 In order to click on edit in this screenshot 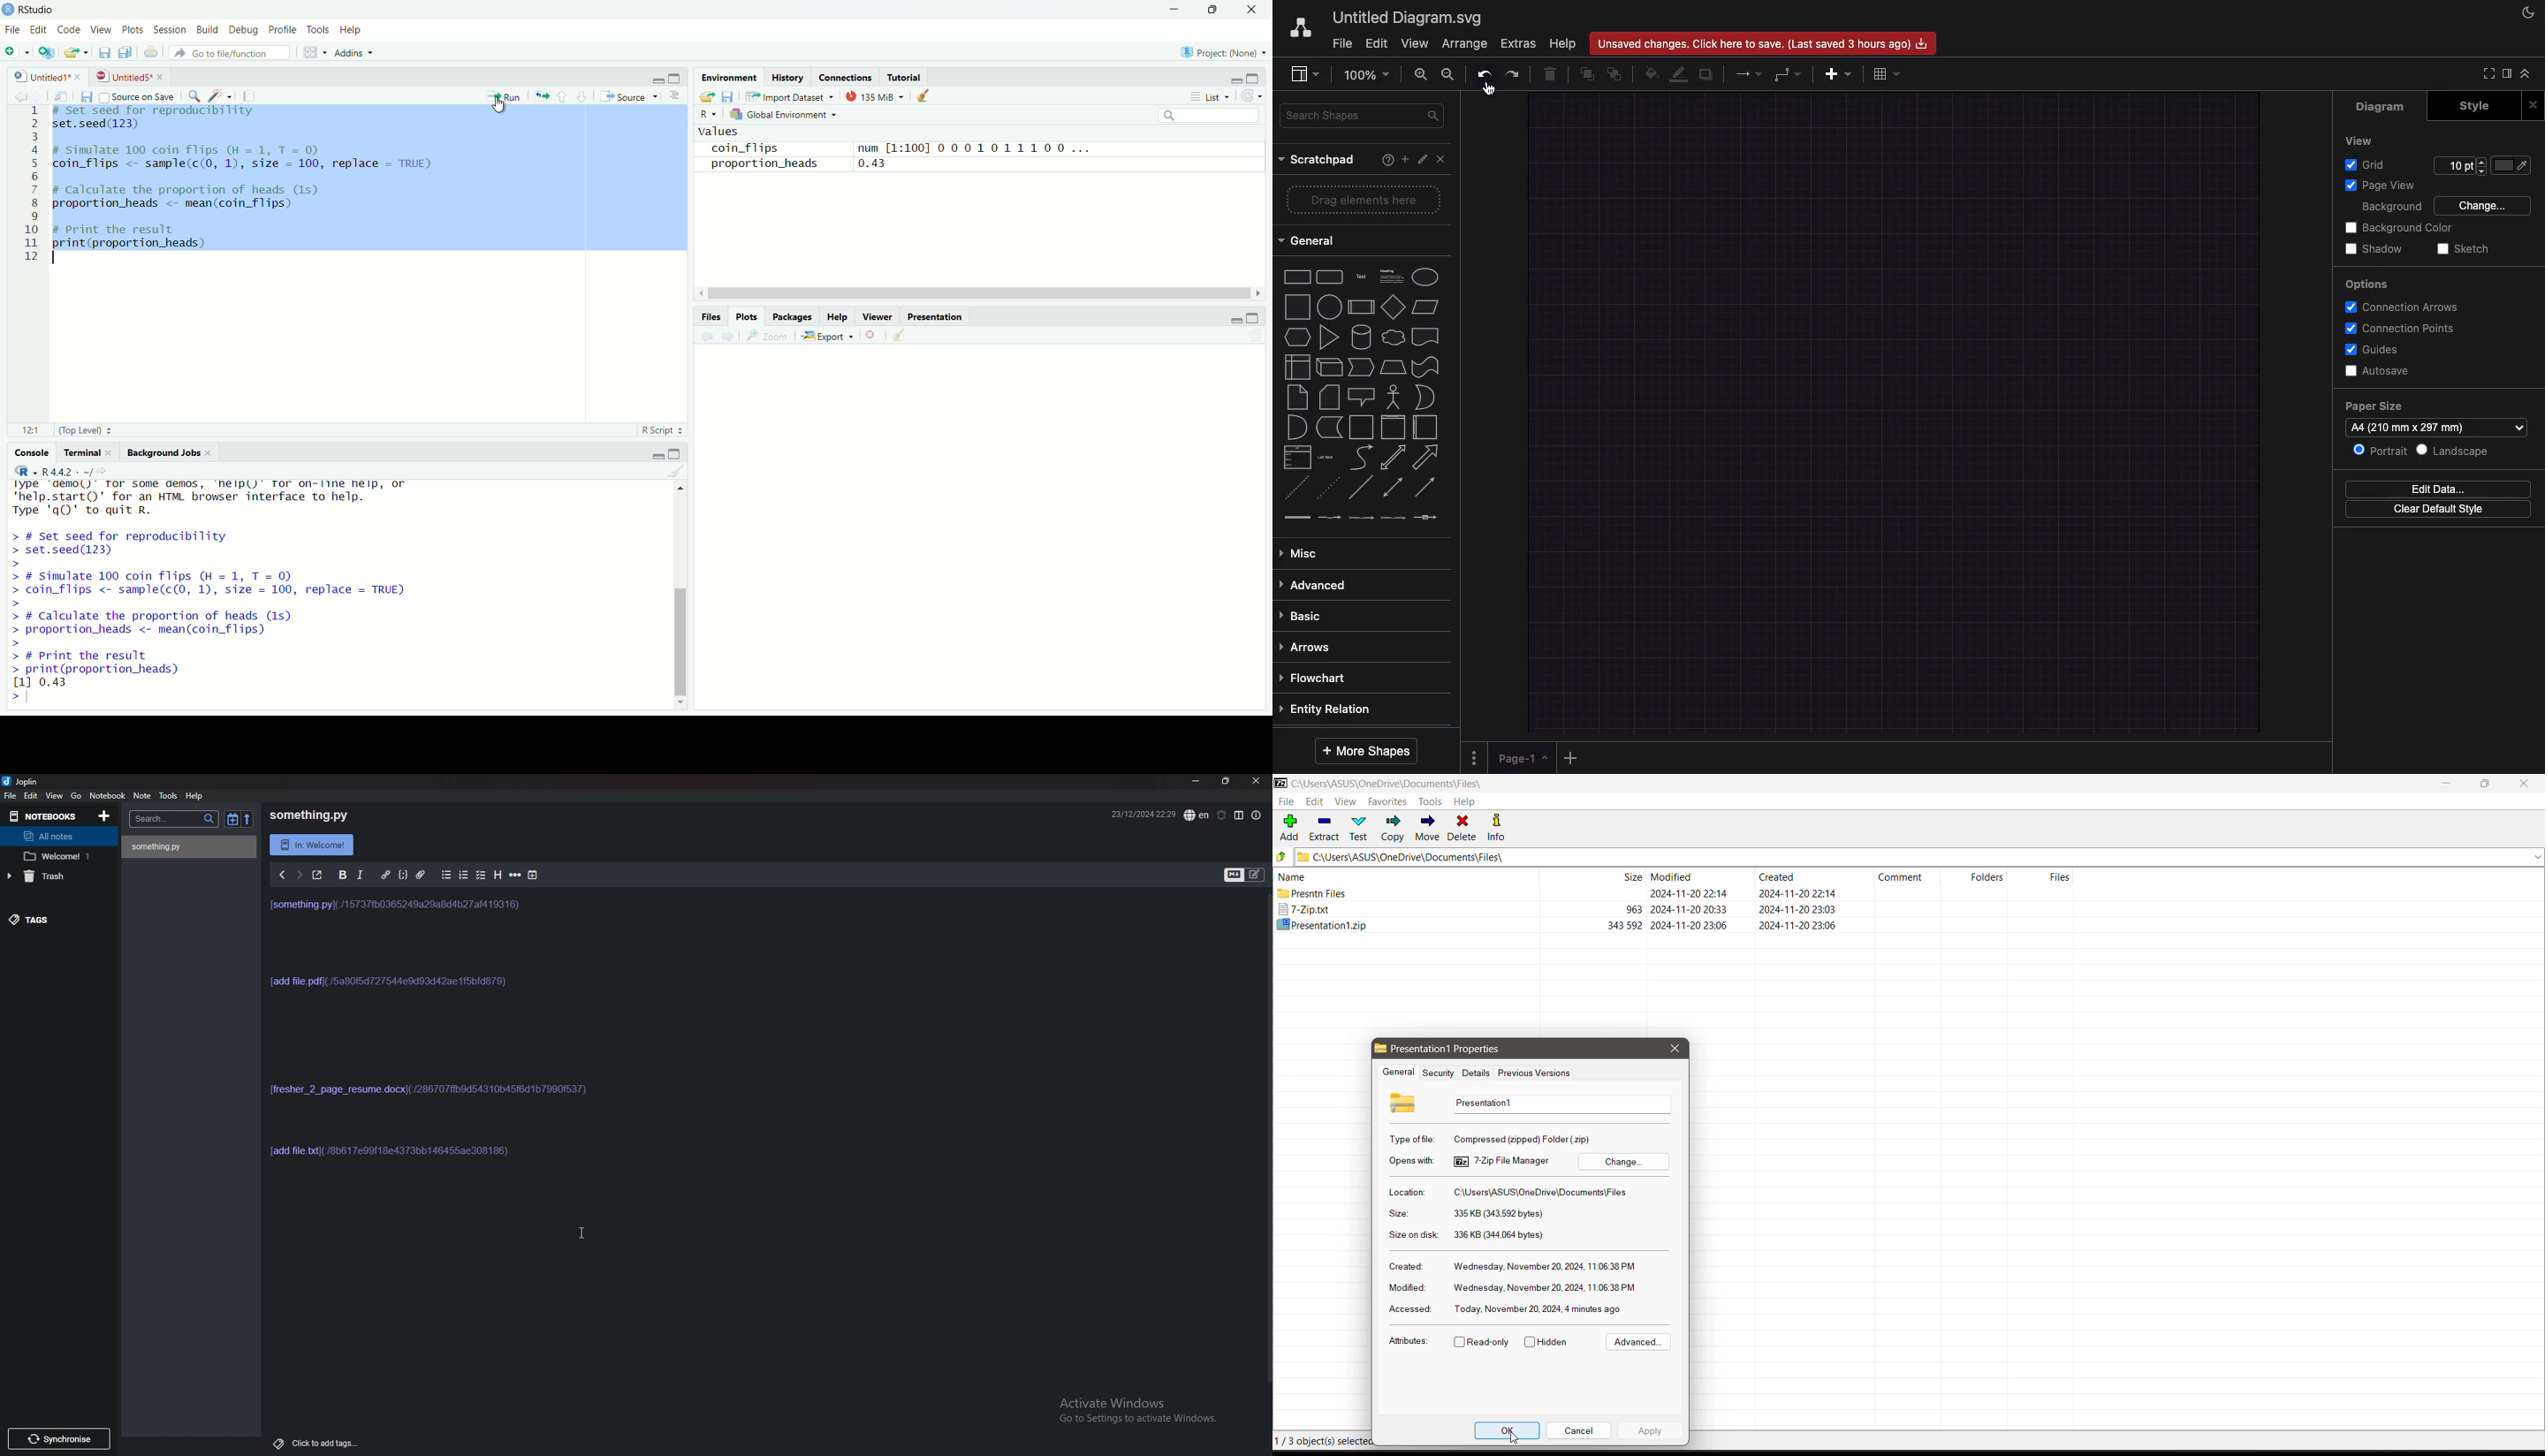, I will do `click(31, 796)`.